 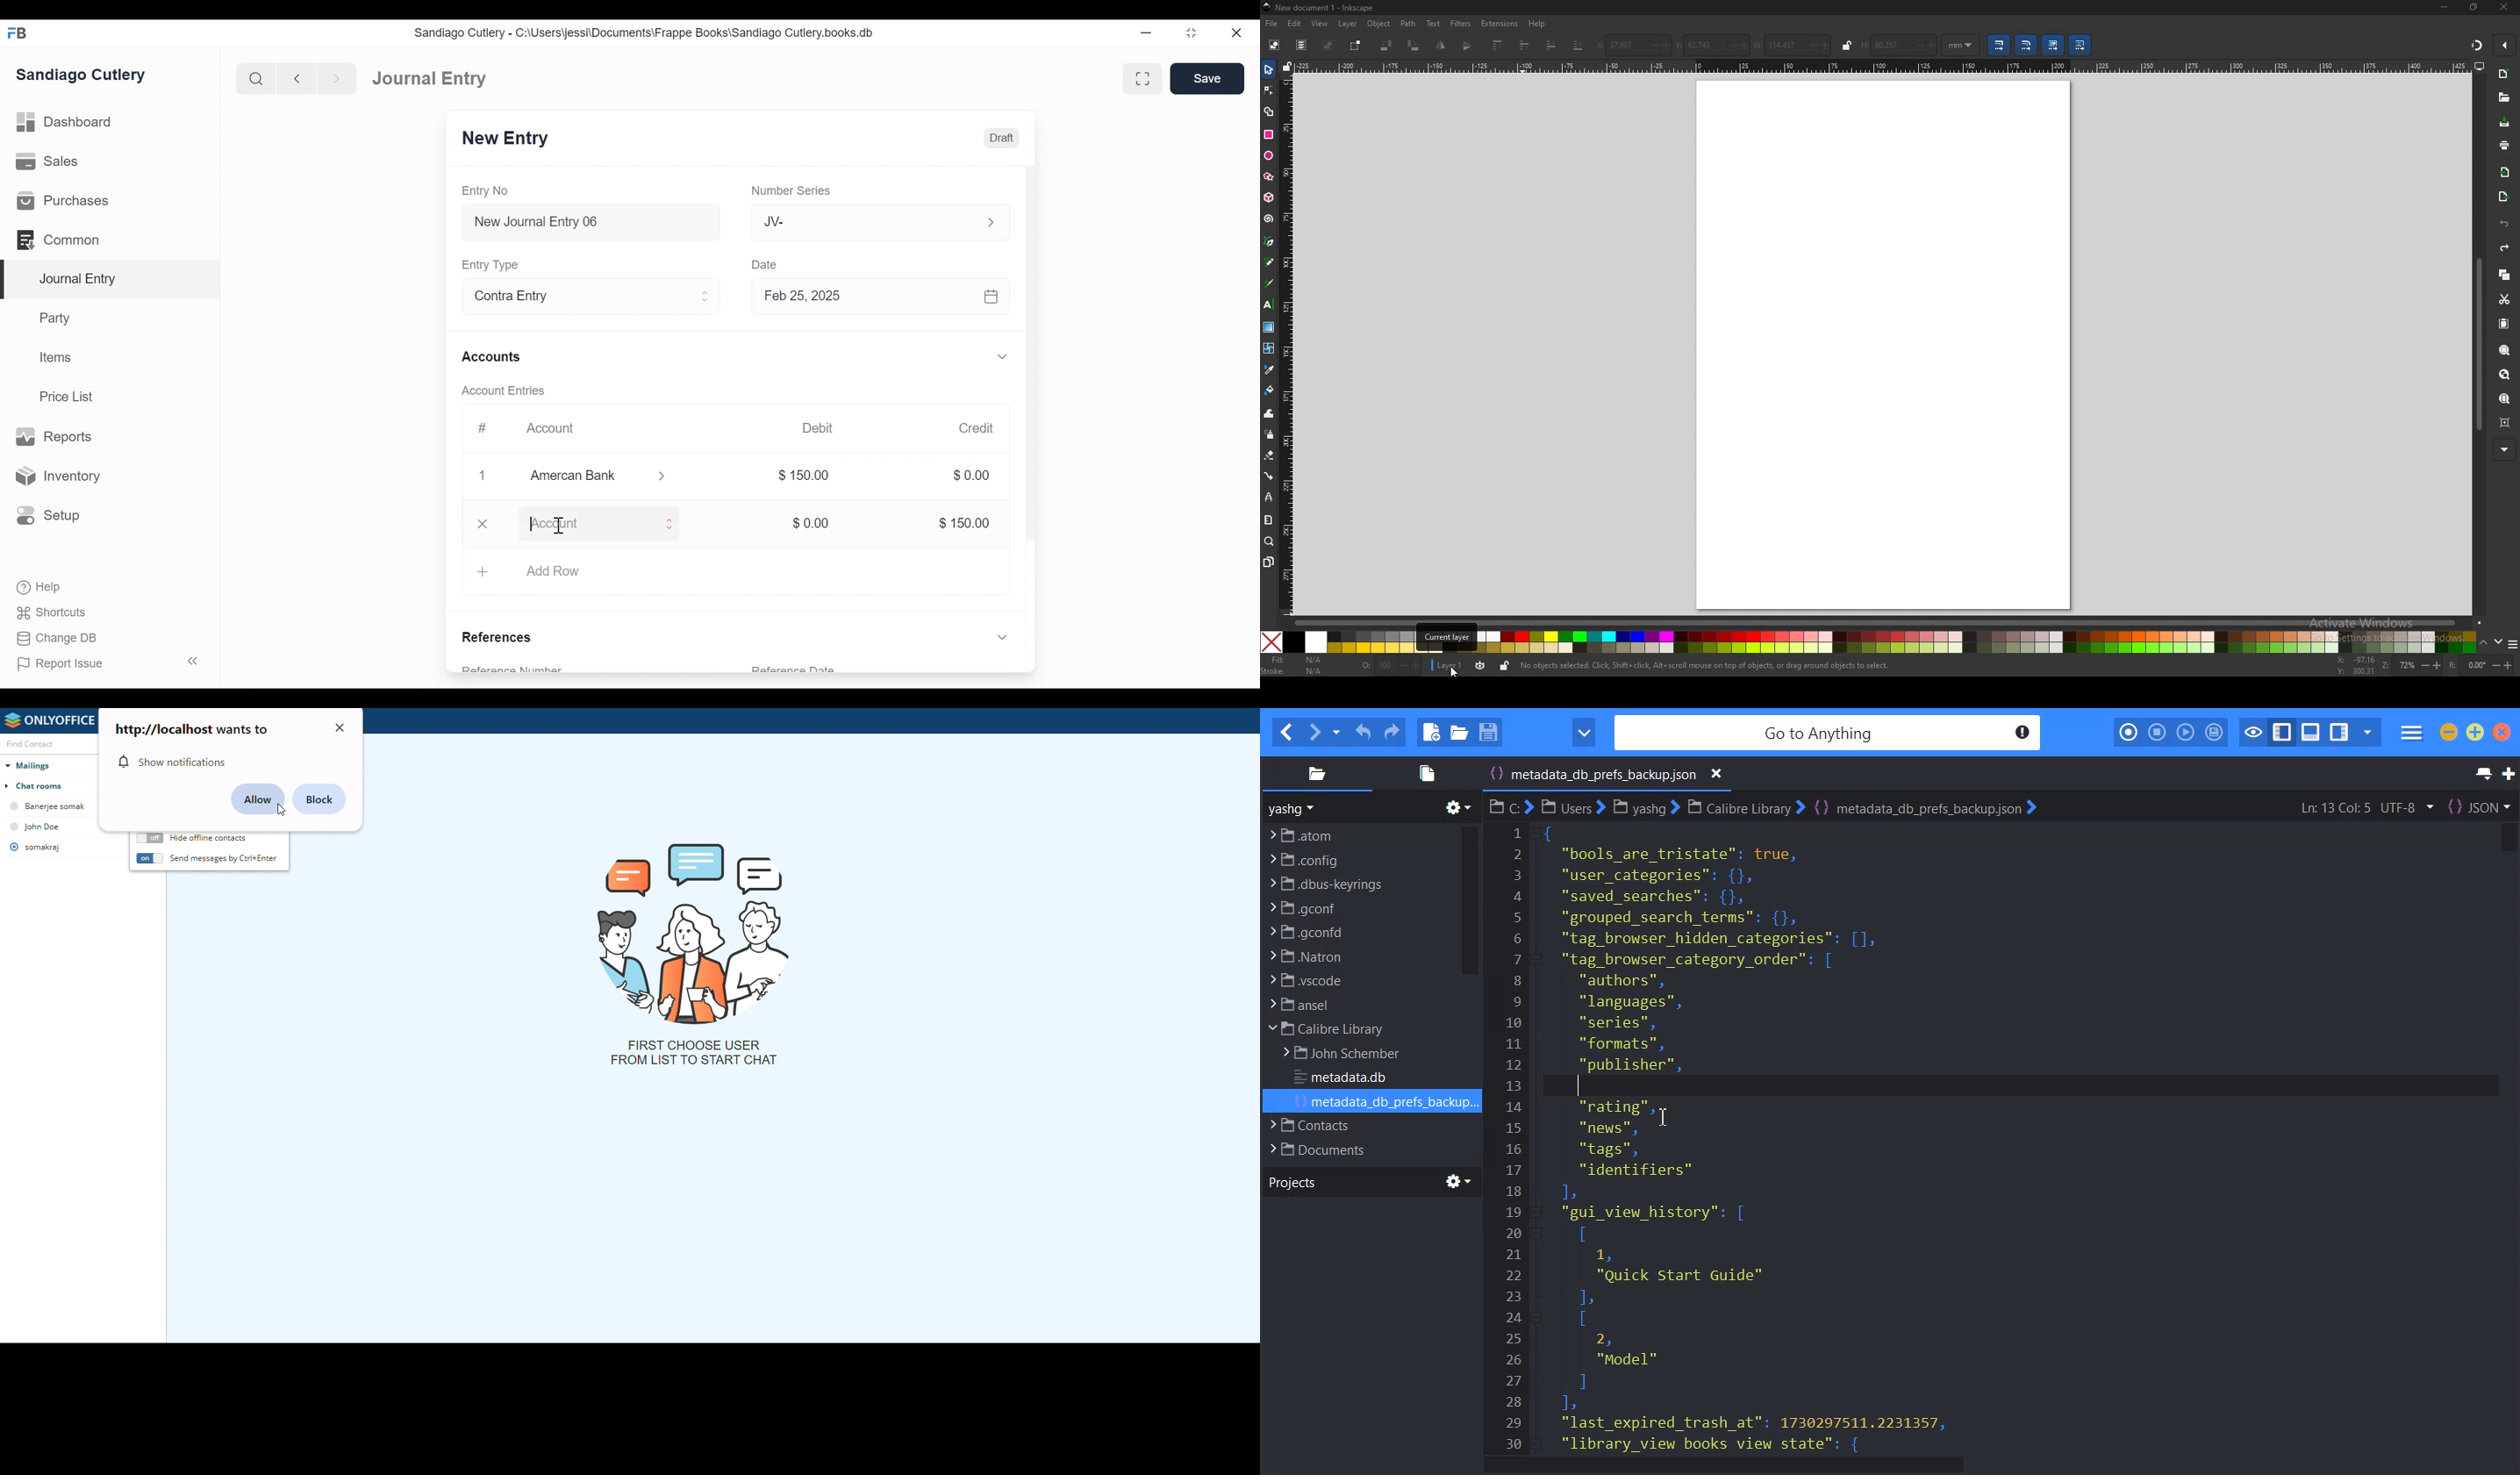 I want to click on Save, so click(x=1207, y=78).